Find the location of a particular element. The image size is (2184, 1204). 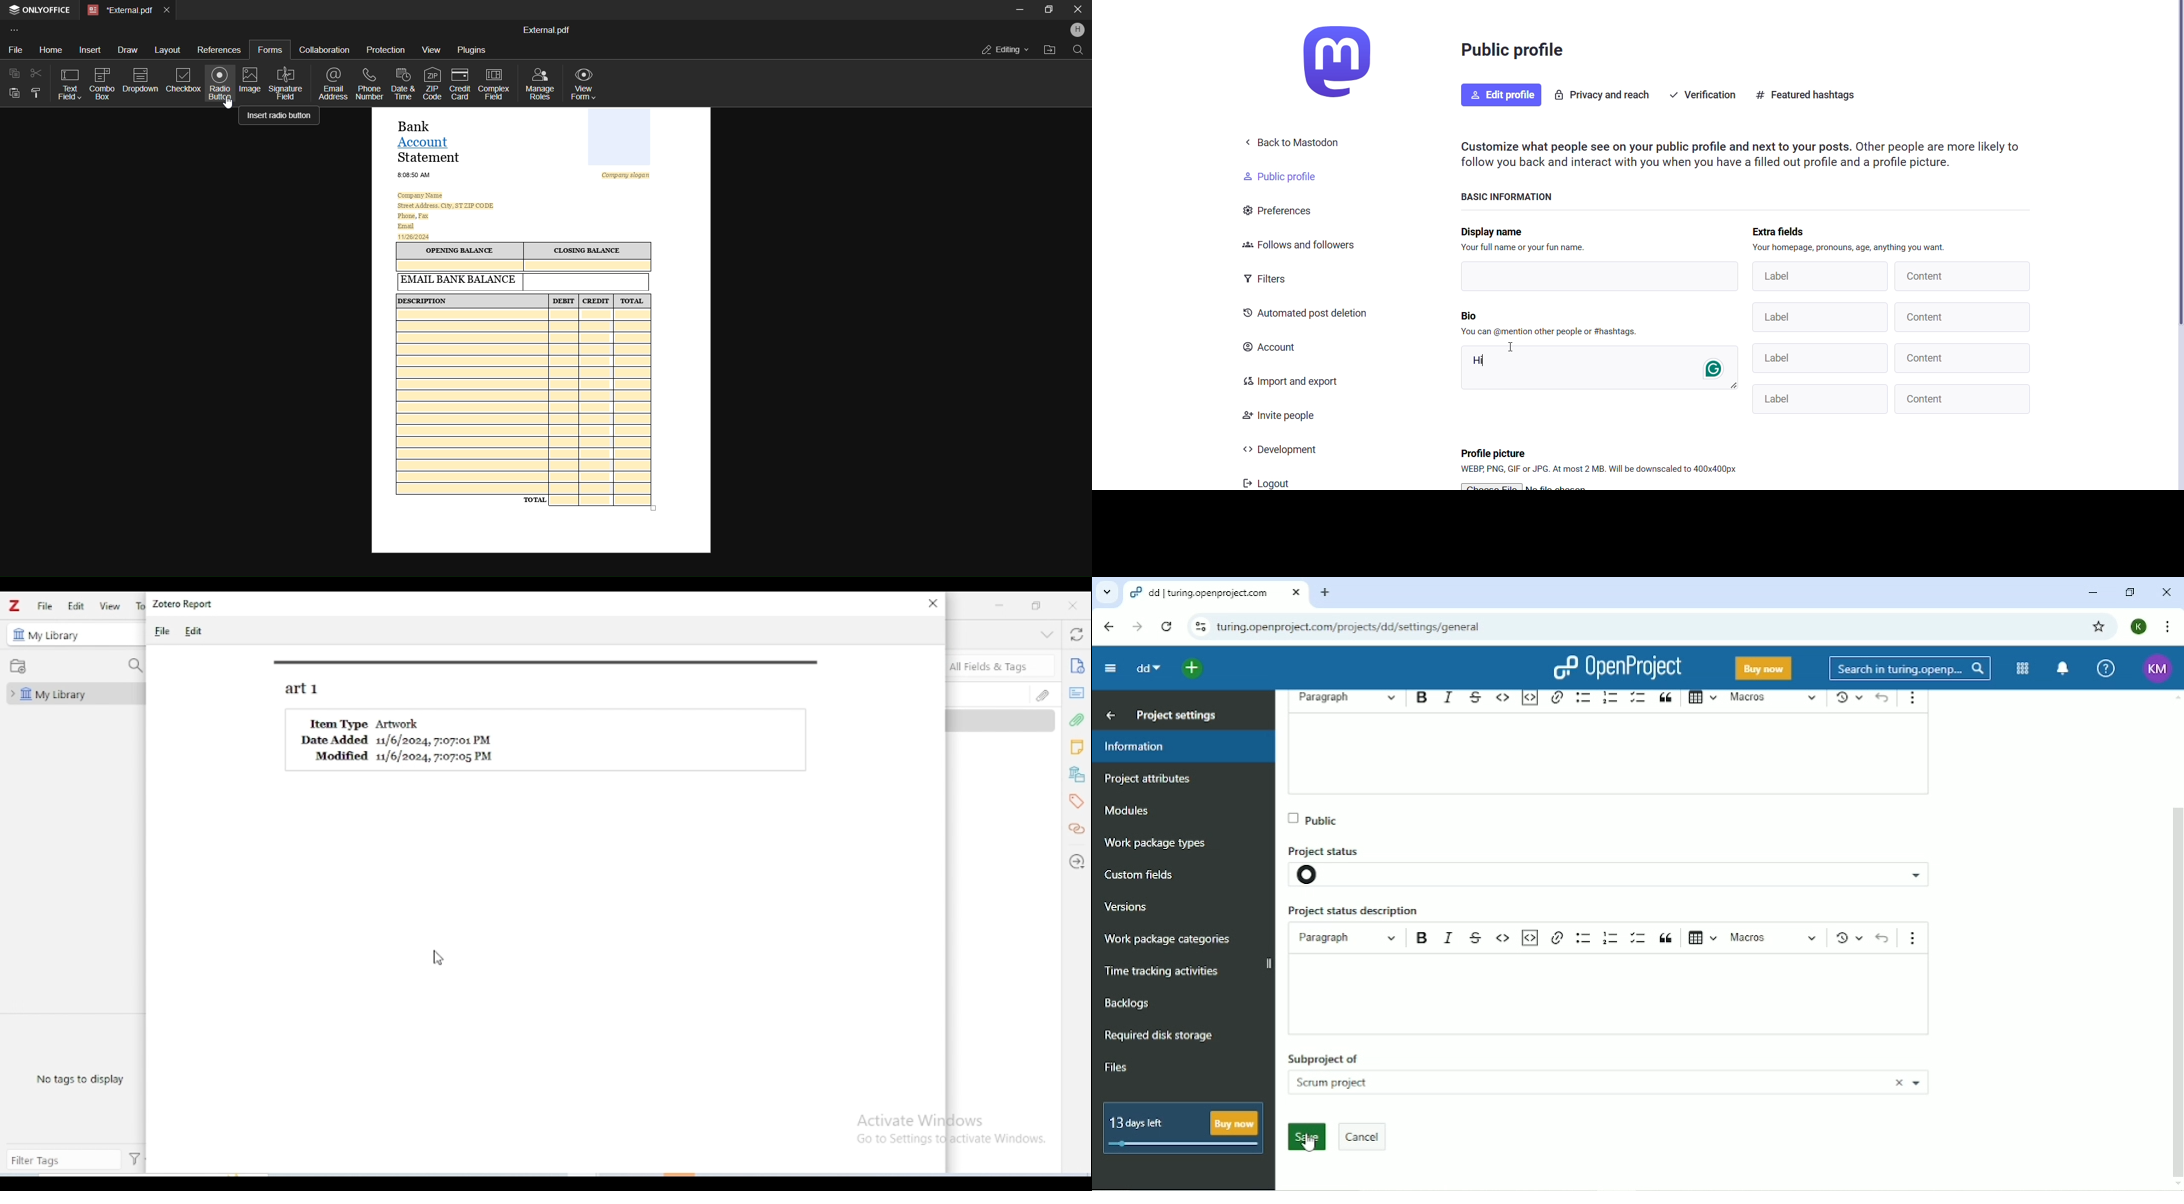

file is located at coordinates (46, 606).